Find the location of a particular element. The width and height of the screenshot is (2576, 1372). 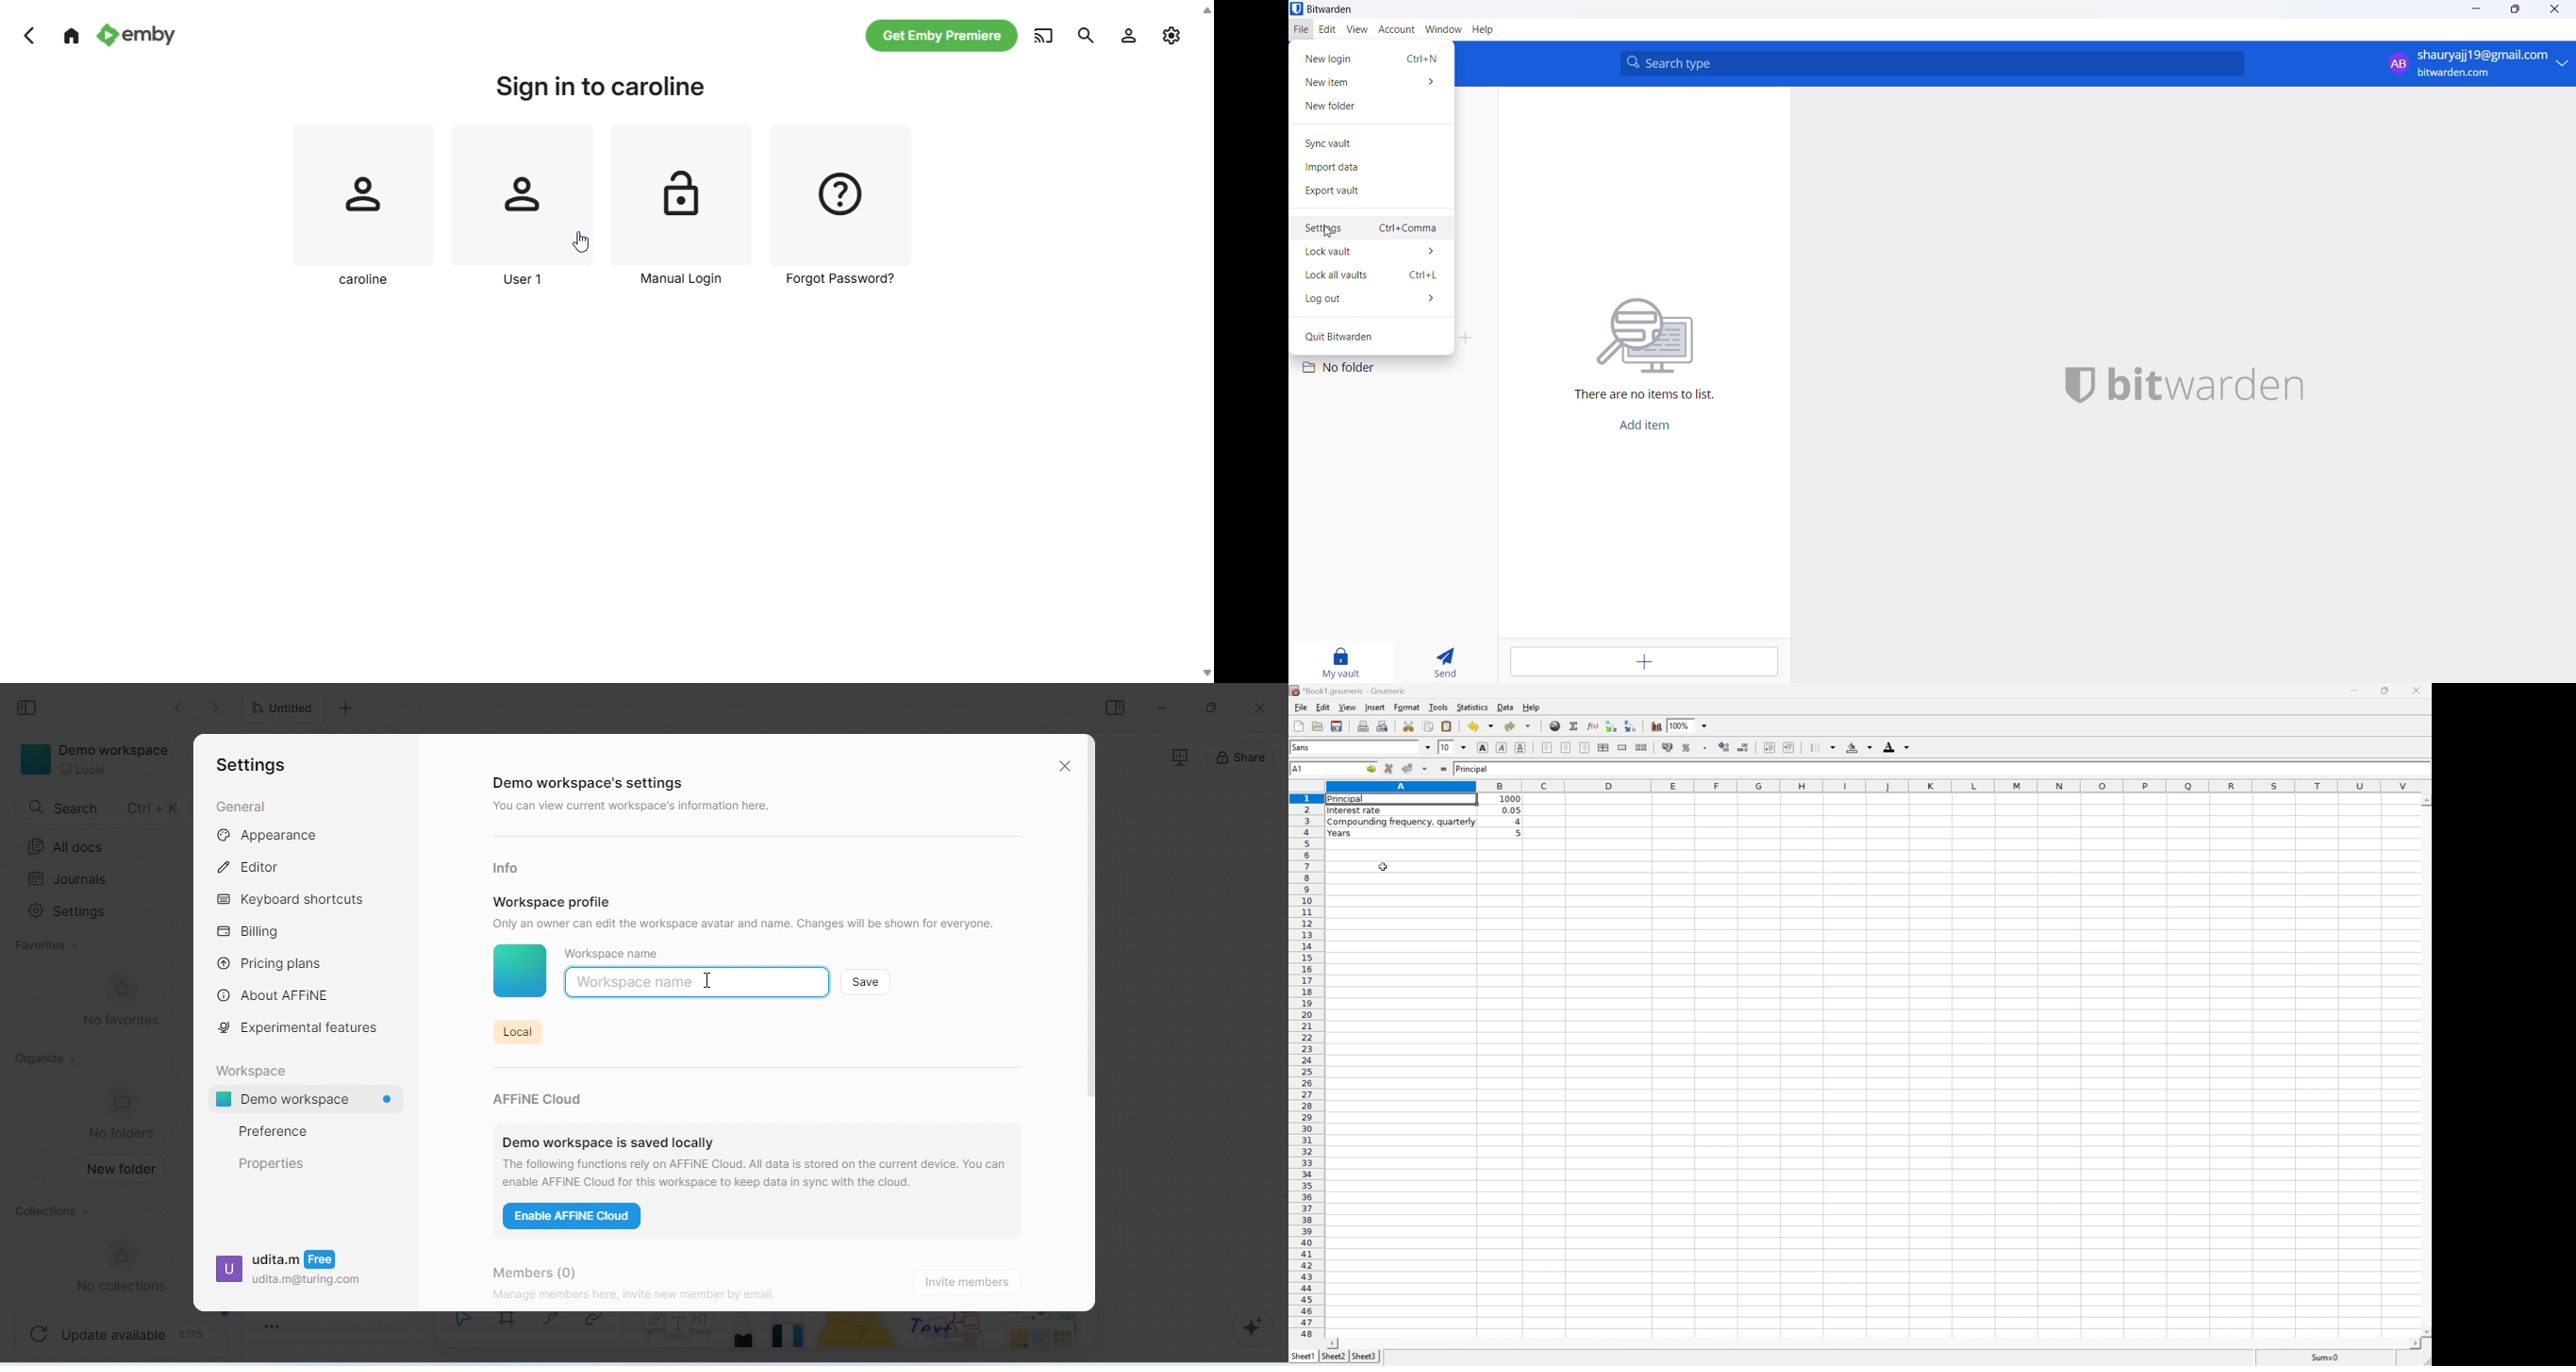

minimize is located at coordinates (2356, 690).